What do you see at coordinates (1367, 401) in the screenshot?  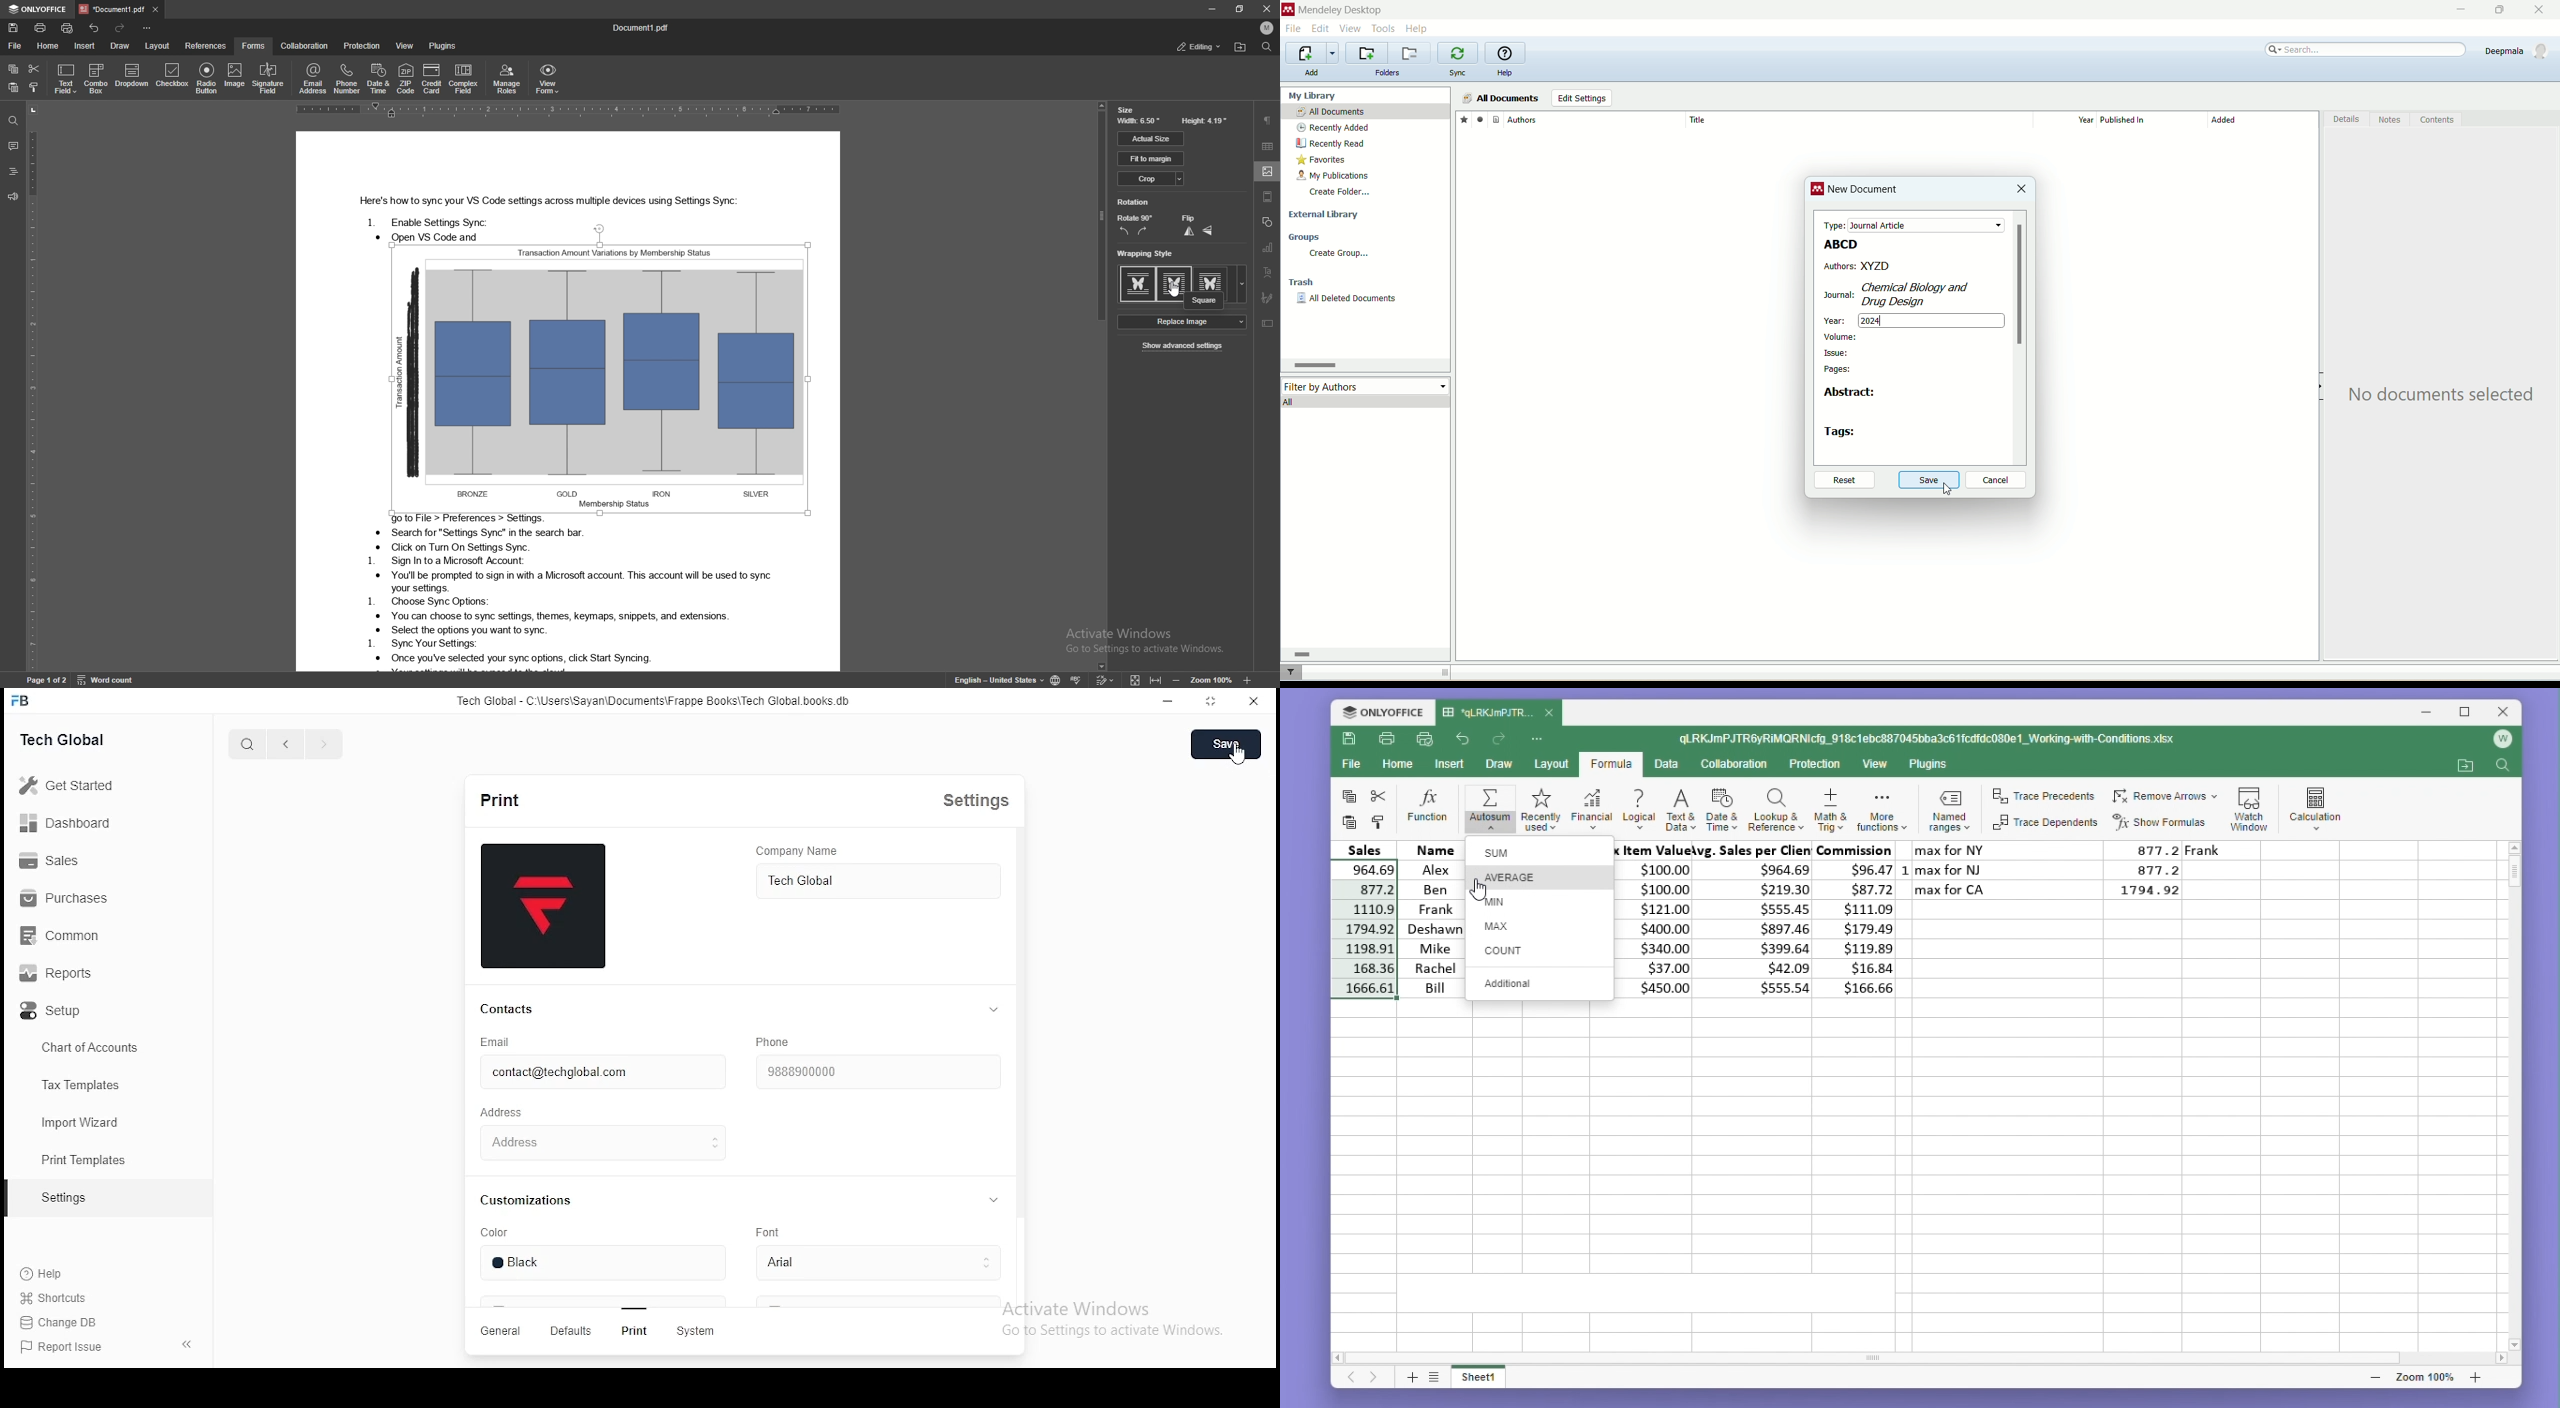 I see `all` at bounding box center [1367, 401].